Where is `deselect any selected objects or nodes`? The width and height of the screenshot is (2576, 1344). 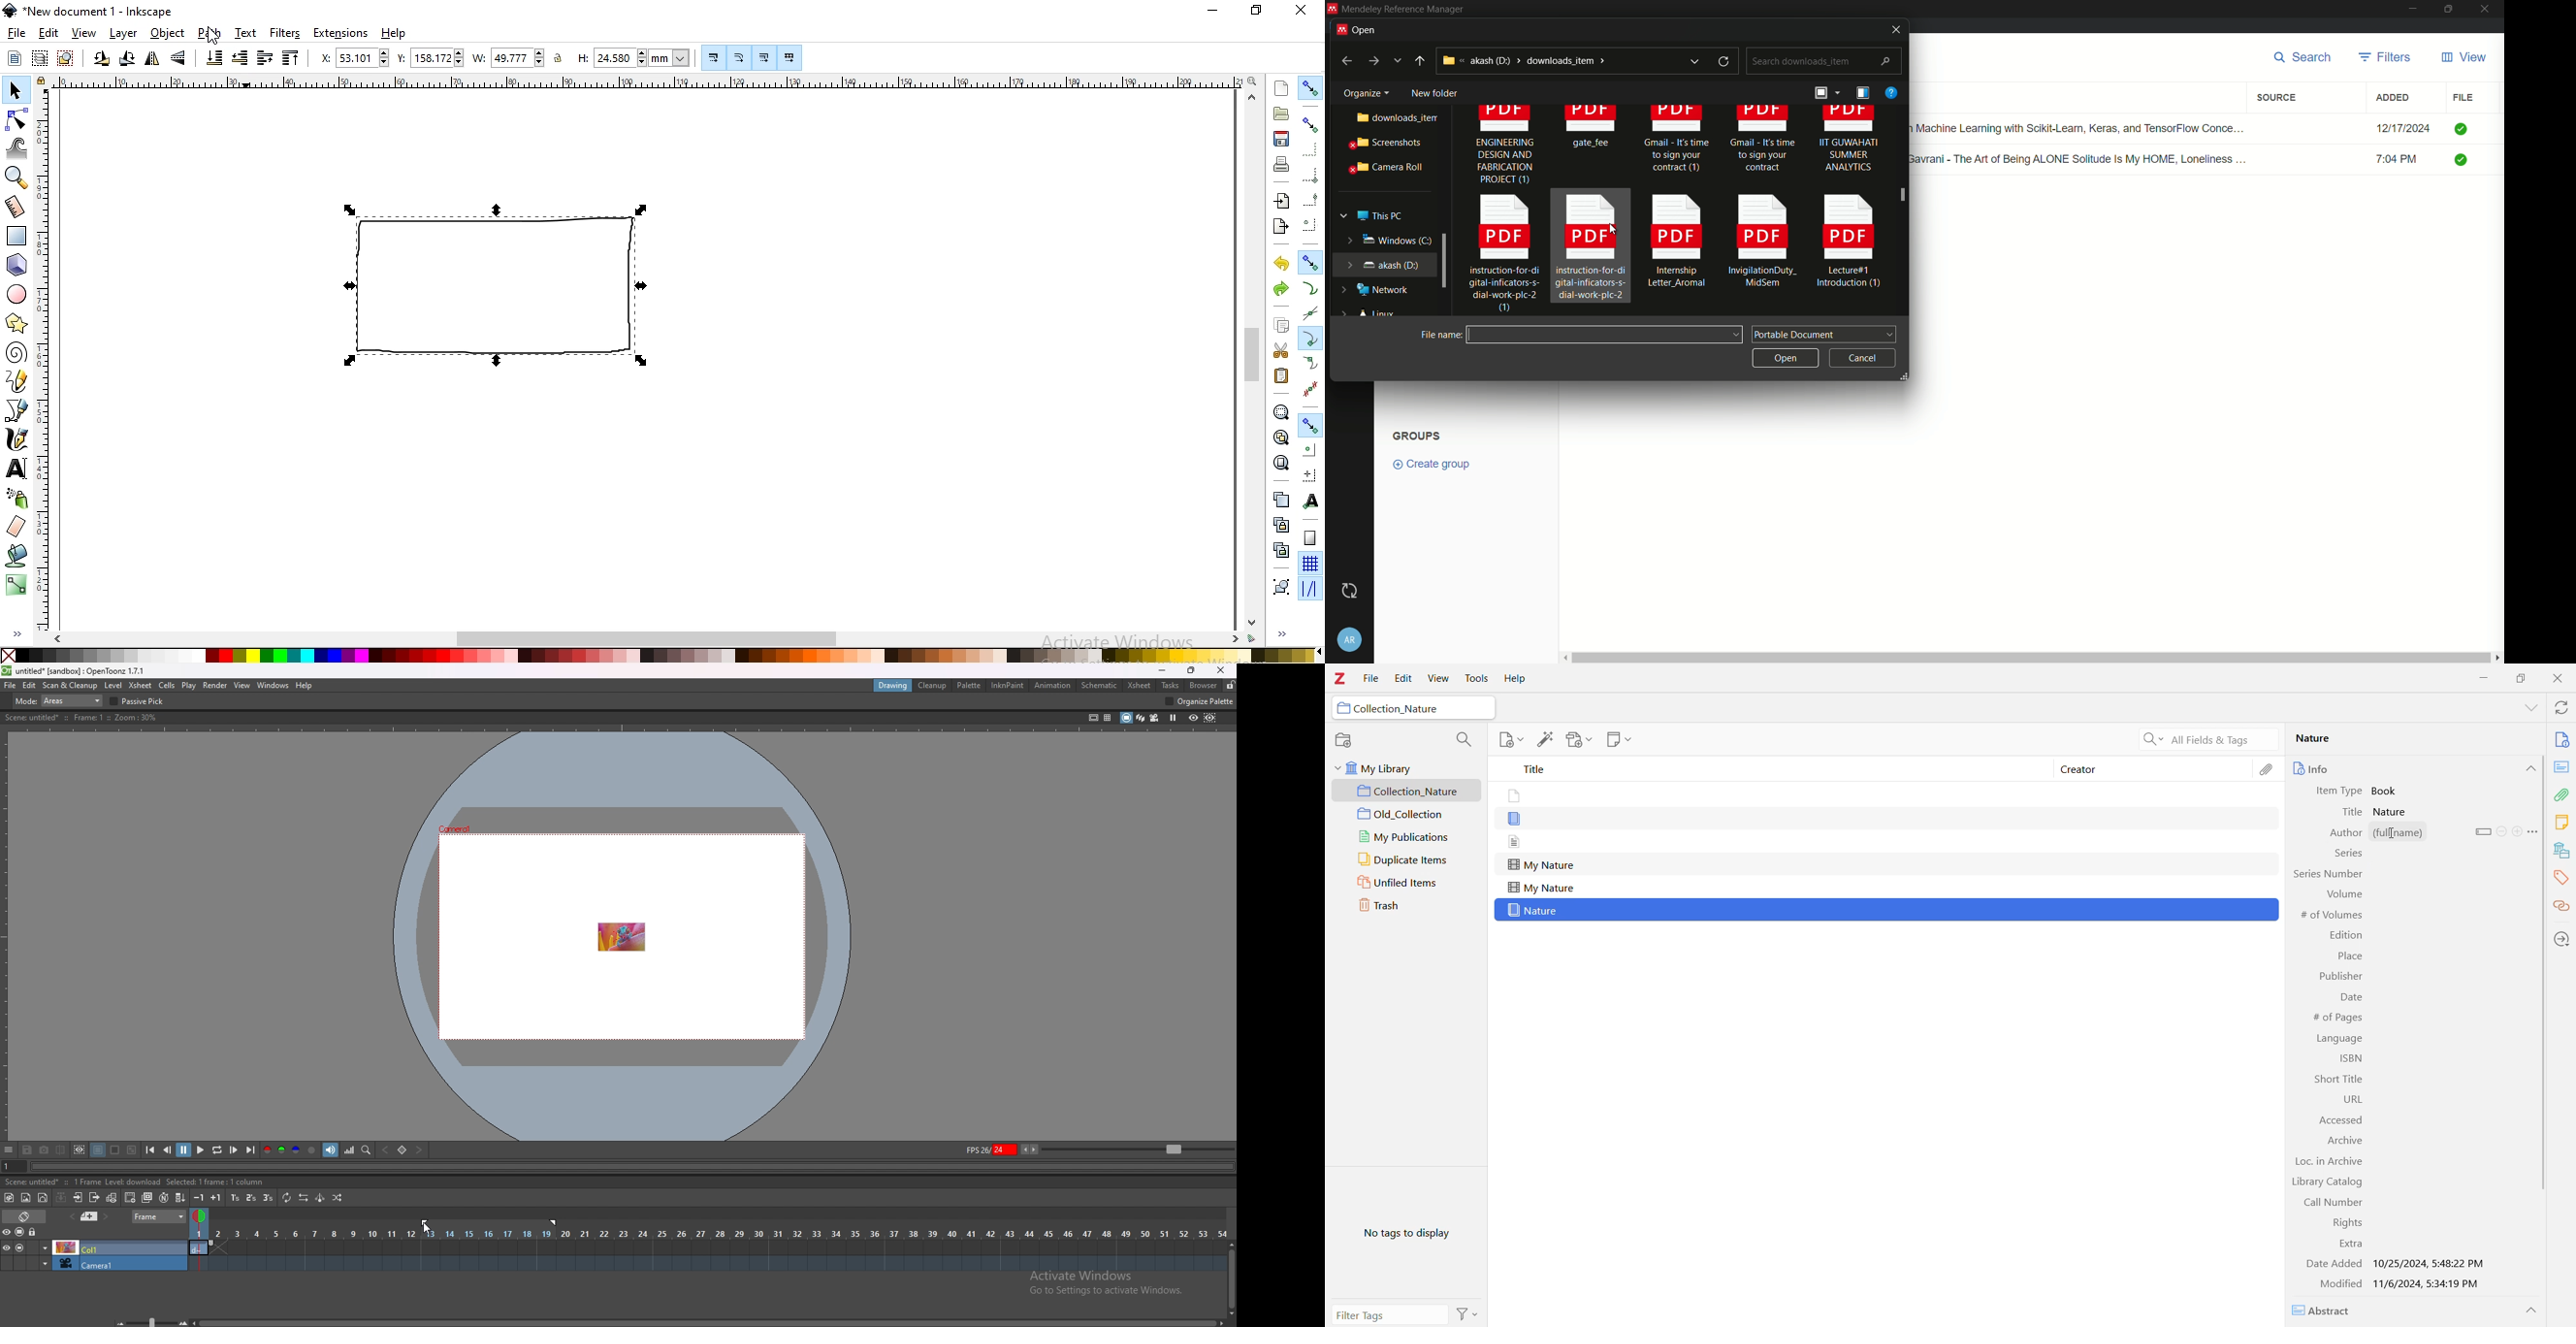 deselect any selected objects or nodes is located at coordinates (66, 58).